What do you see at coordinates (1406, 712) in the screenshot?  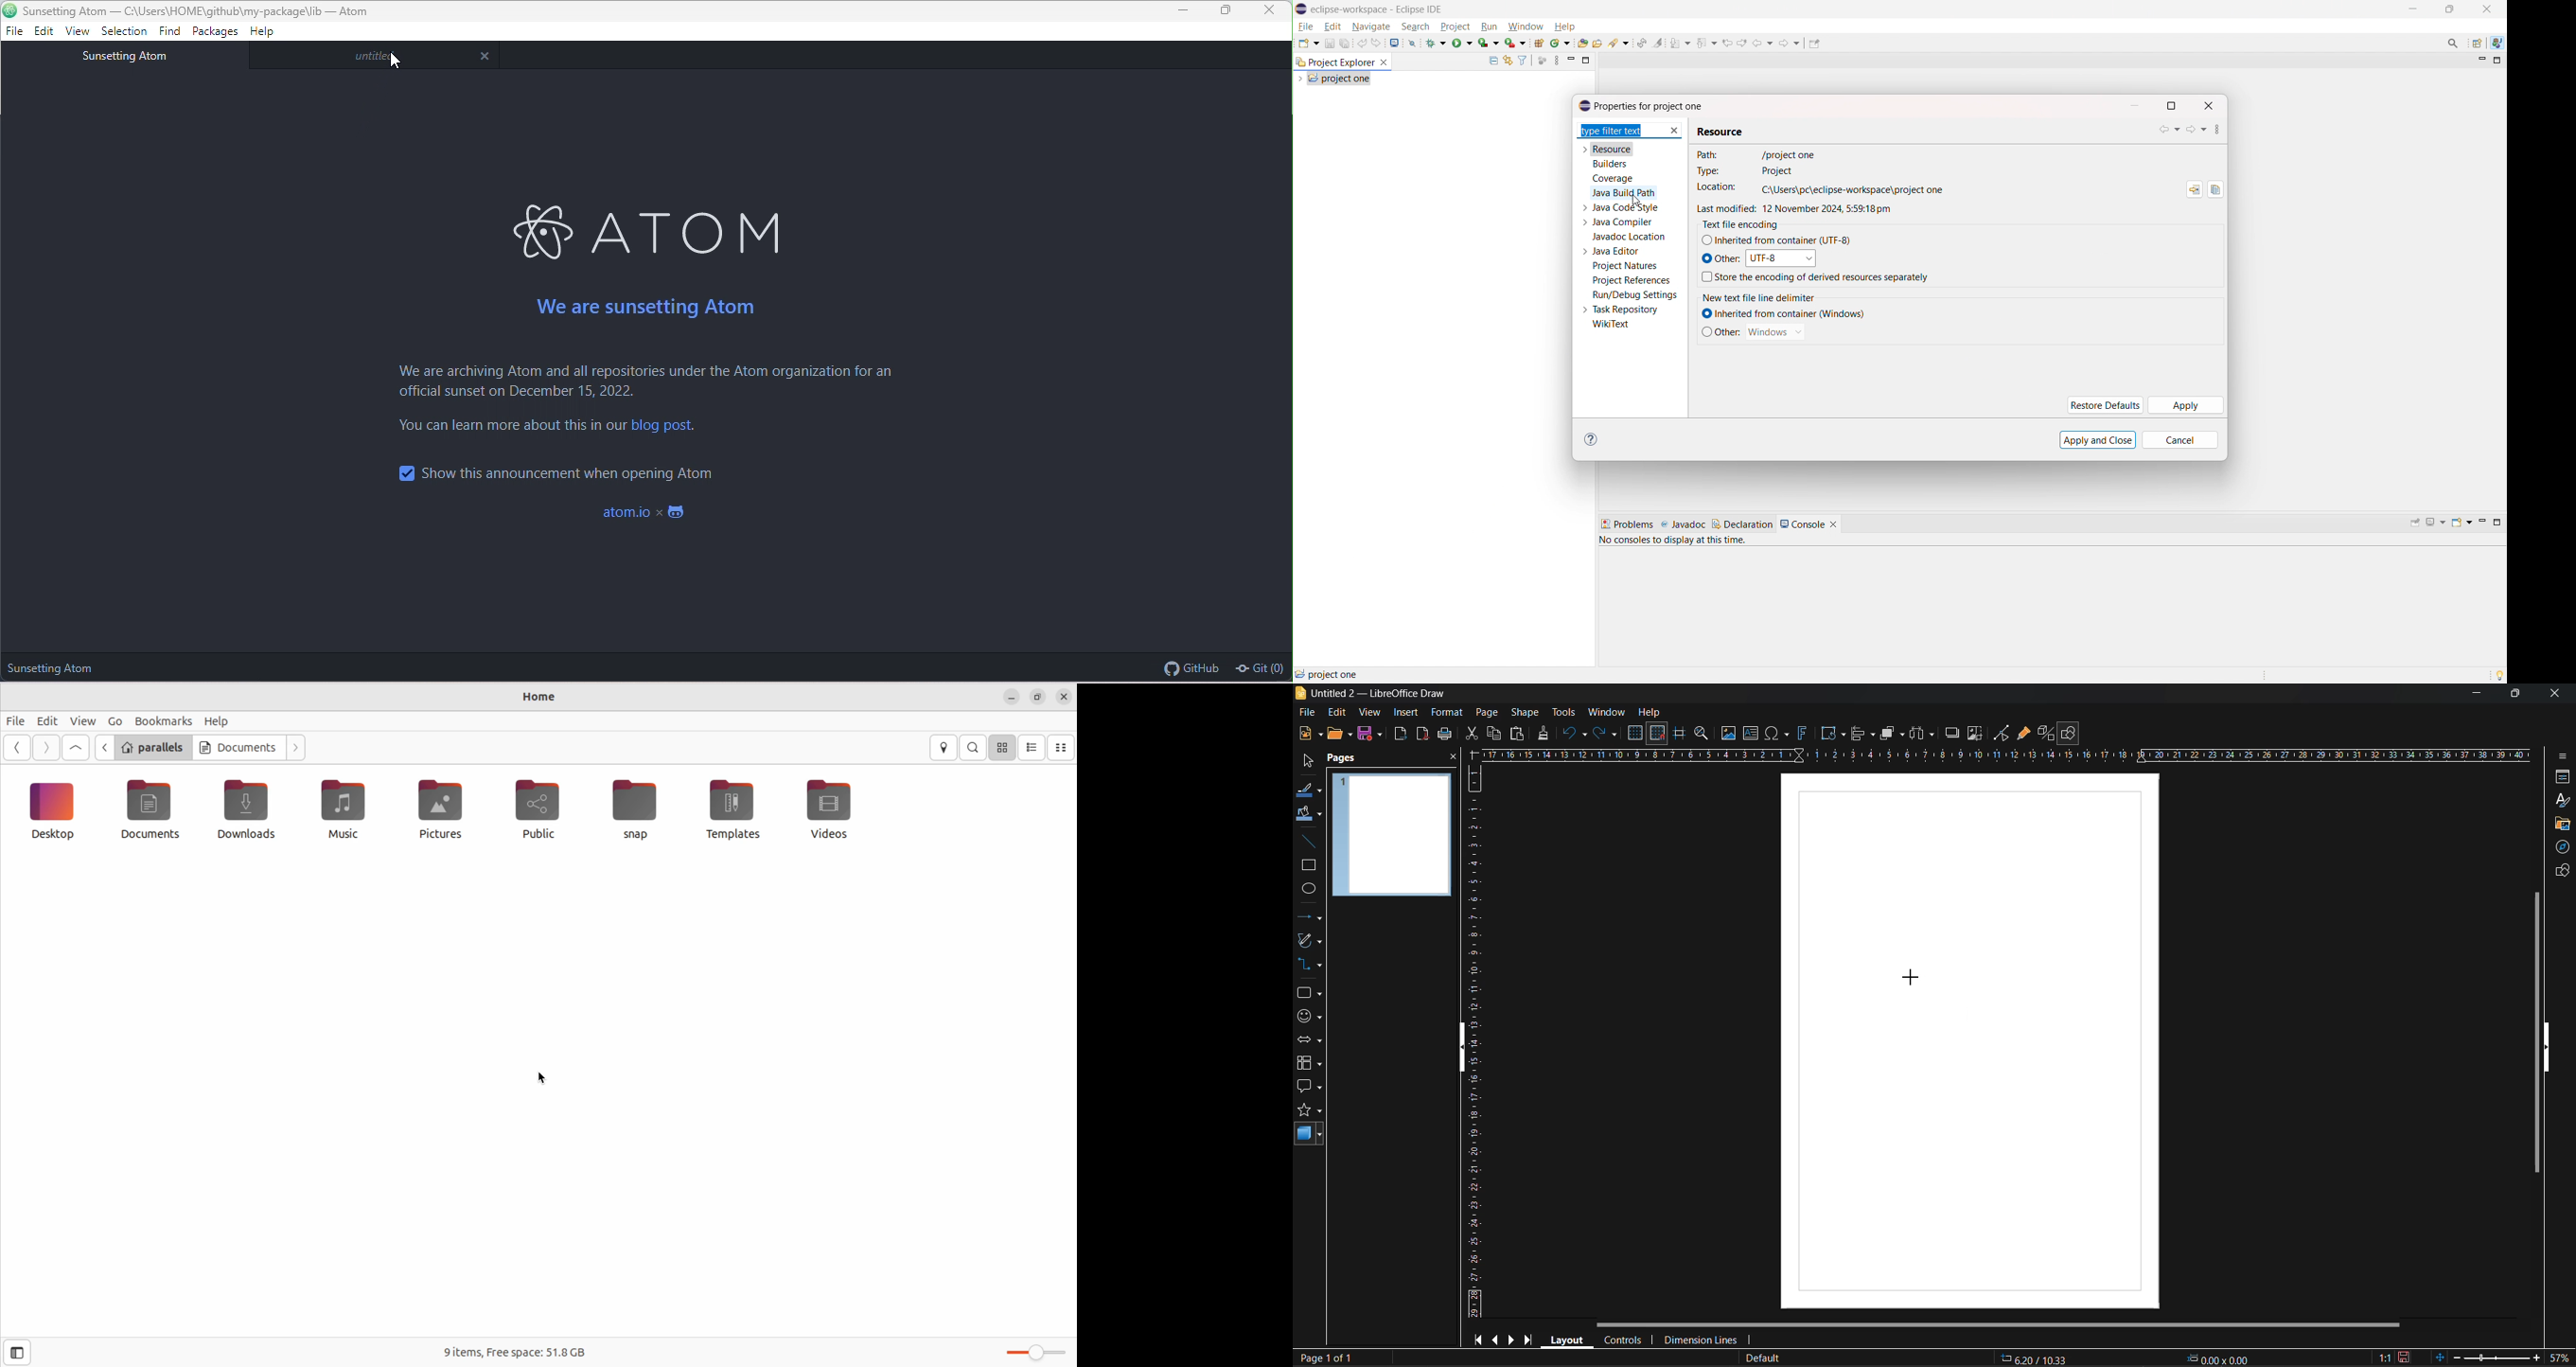 I see `insert` at bounding box center [1406, 712].